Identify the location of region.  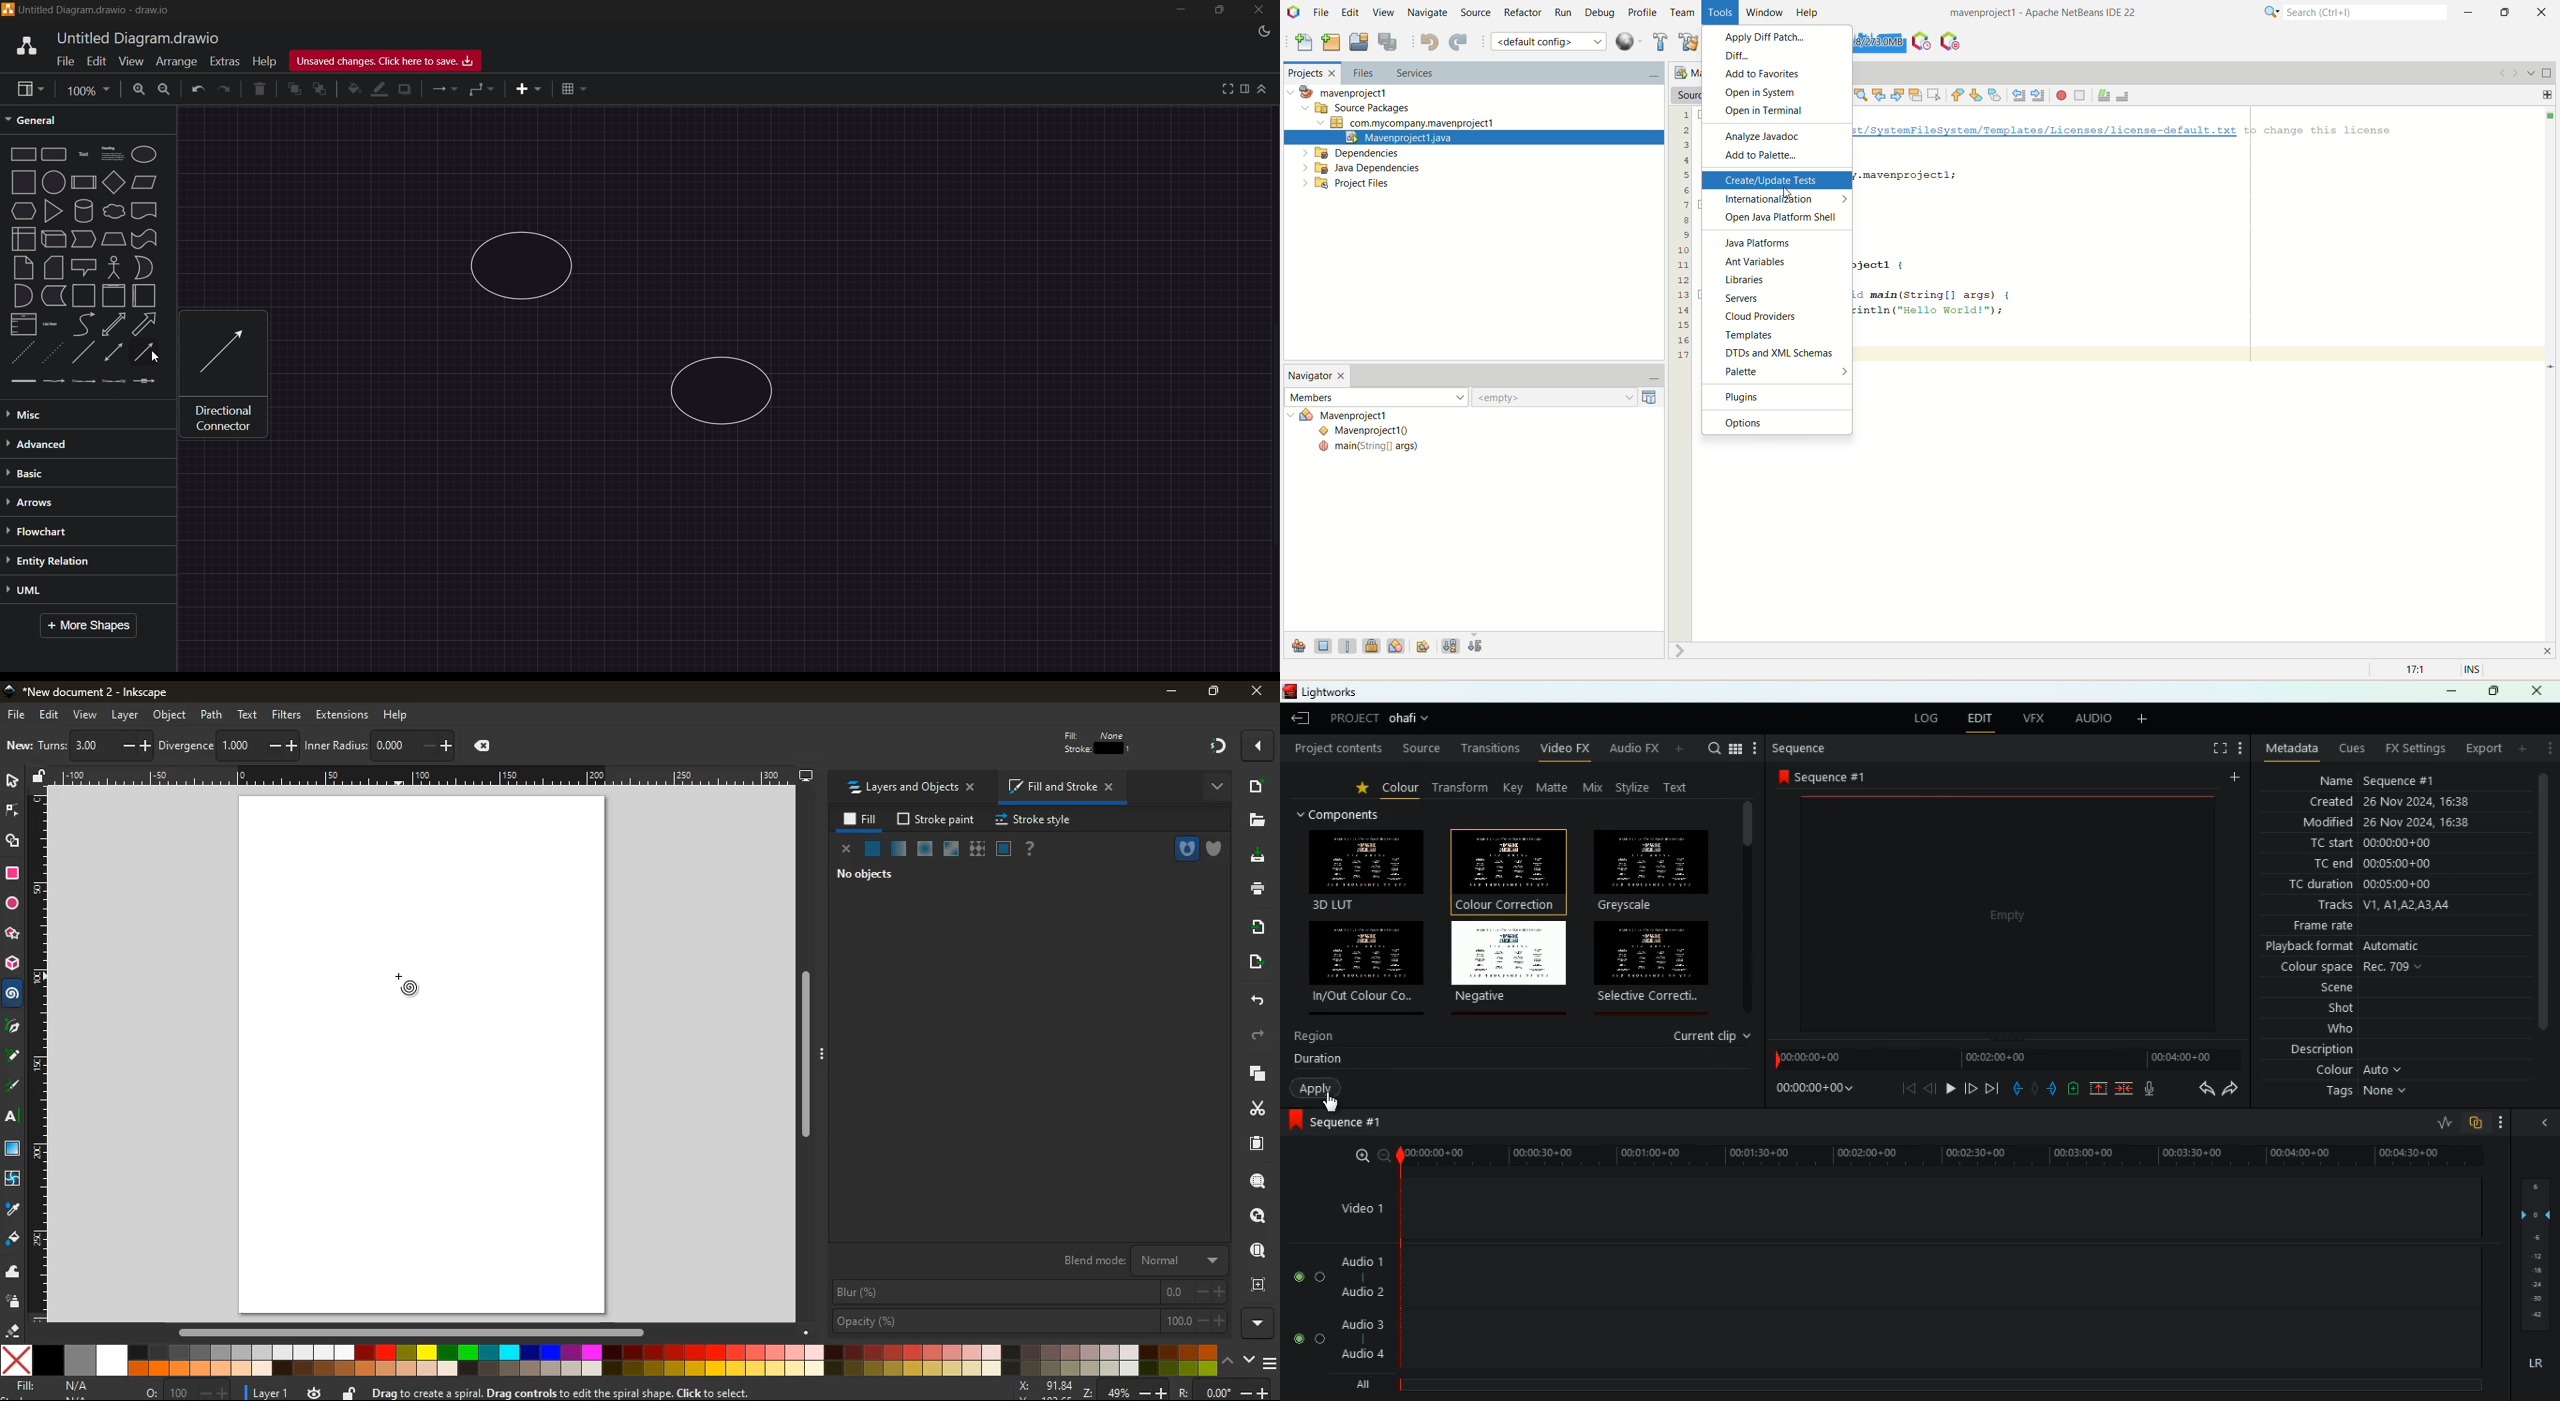
(1316, 1039).